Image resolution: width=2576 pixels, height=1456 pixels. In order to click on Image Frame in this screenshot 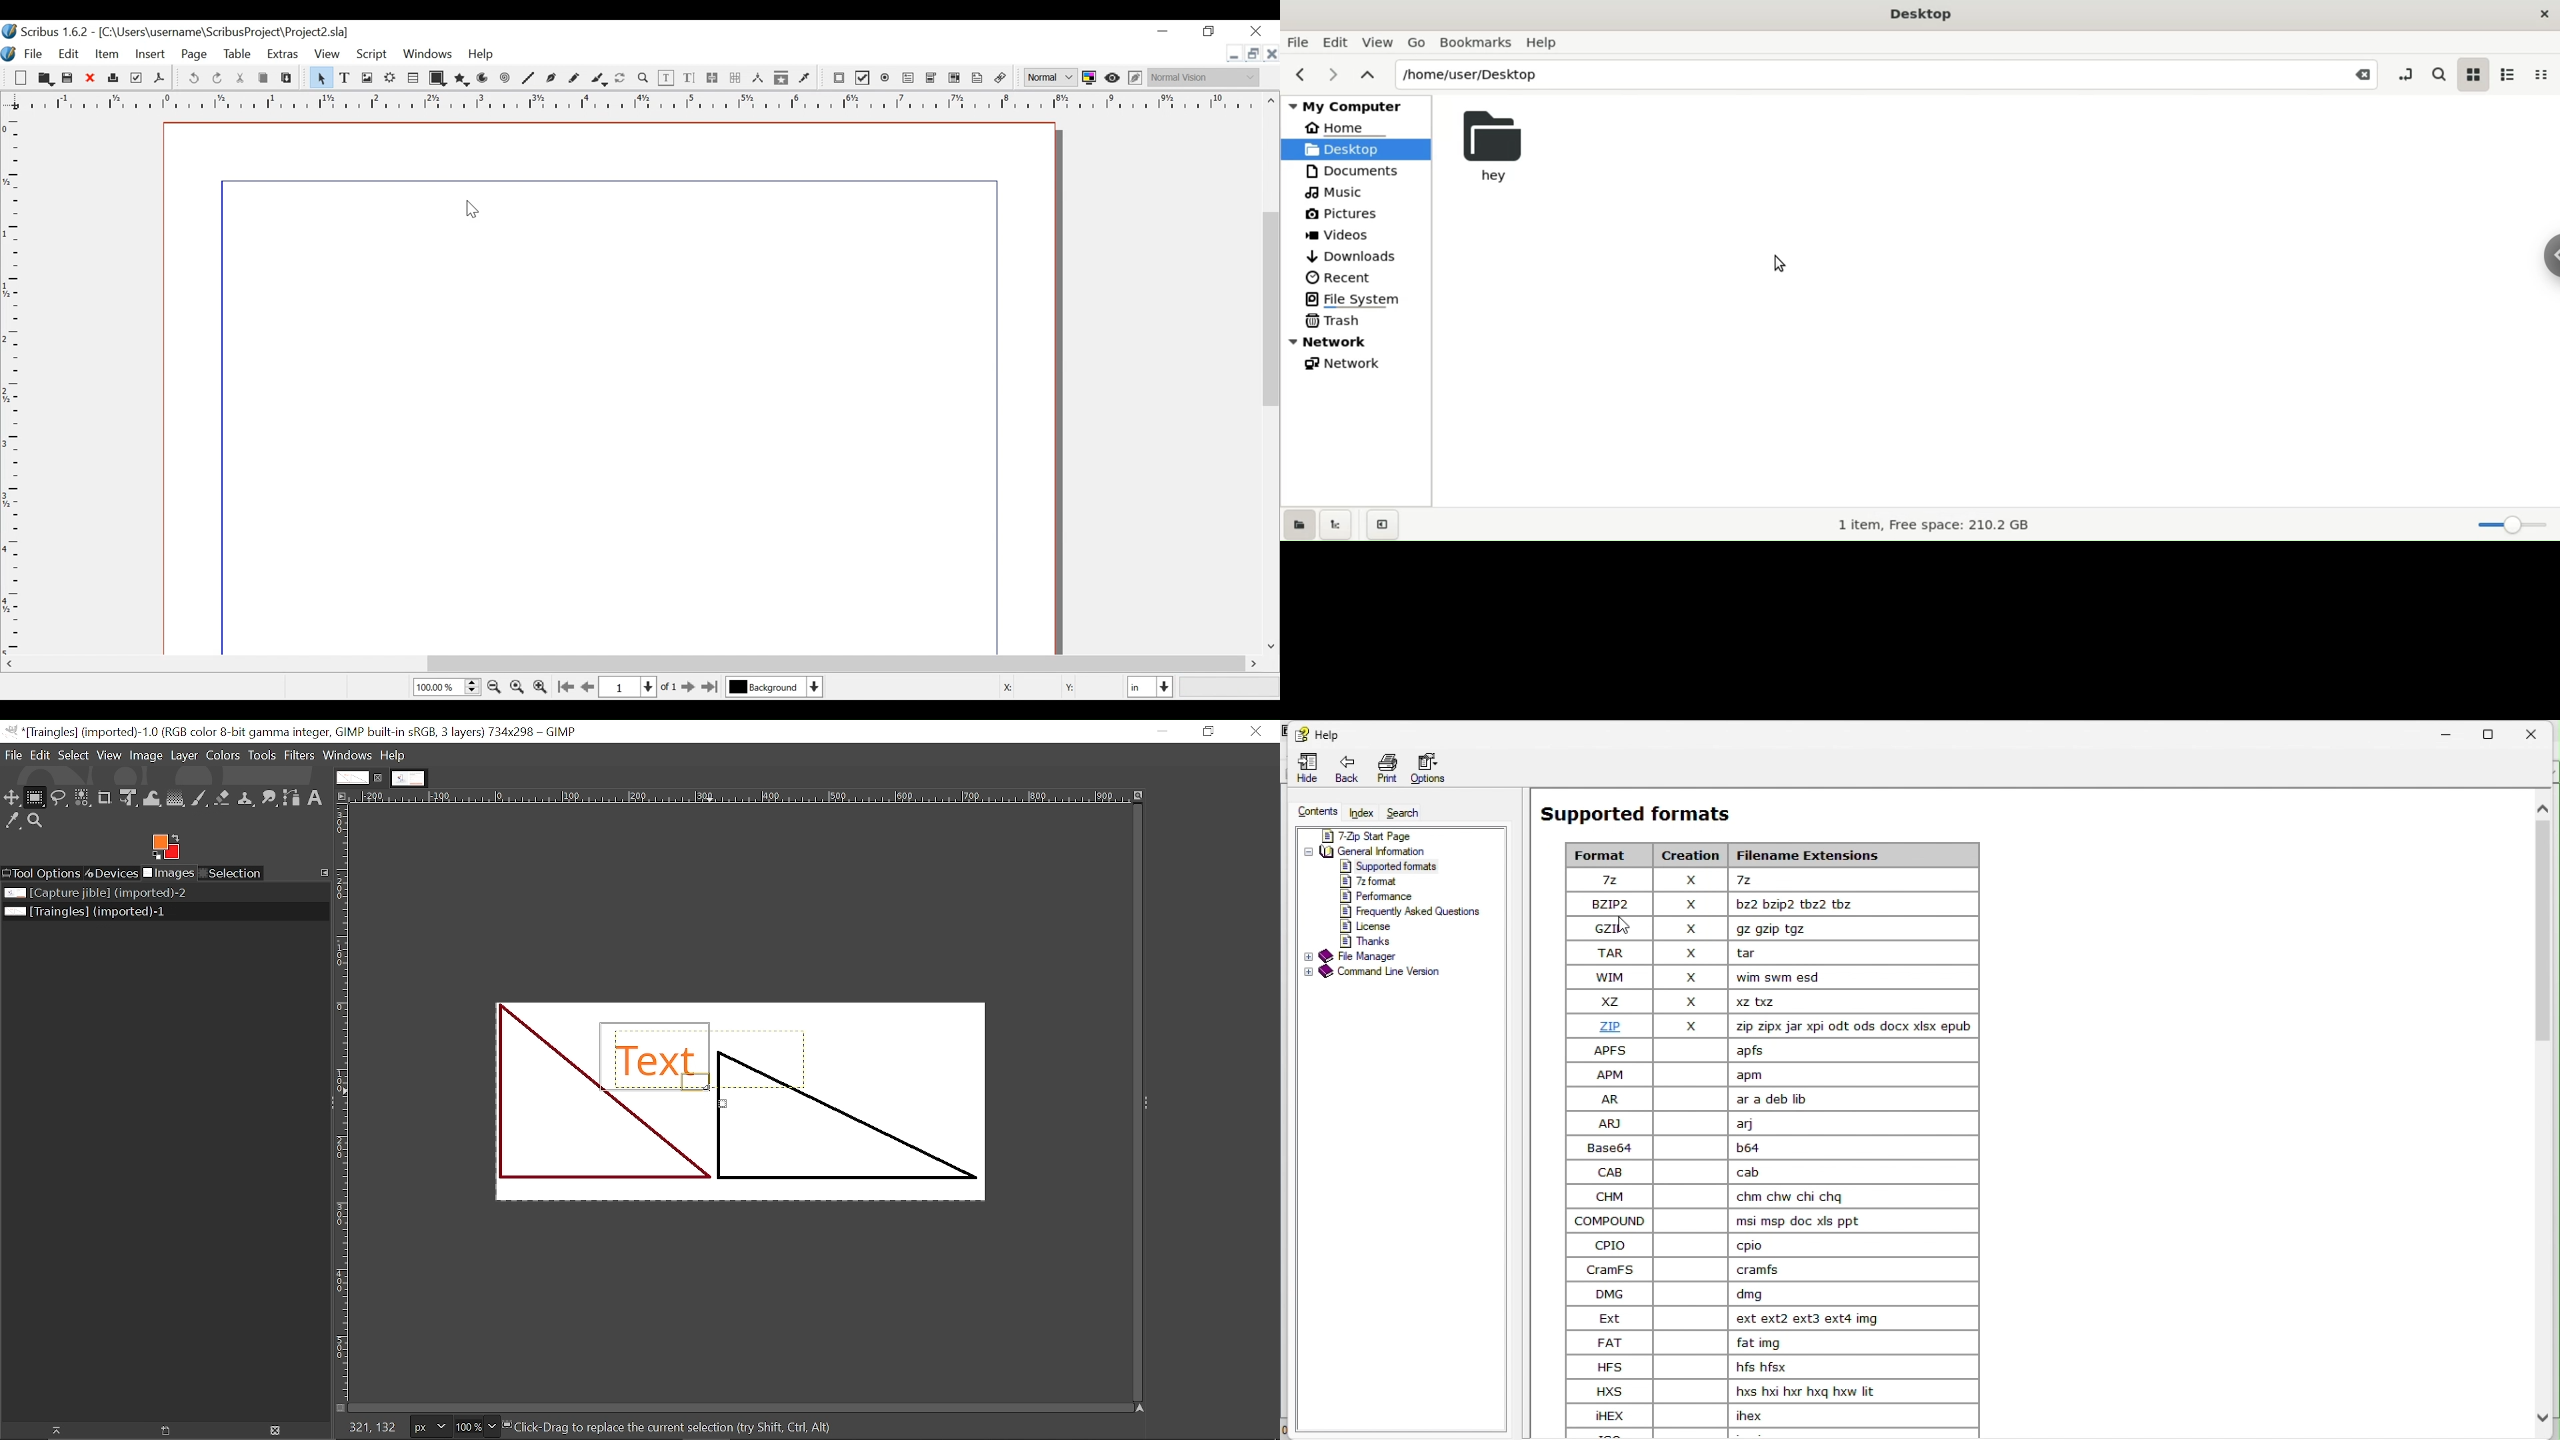, I will do `click(366, 79)`.